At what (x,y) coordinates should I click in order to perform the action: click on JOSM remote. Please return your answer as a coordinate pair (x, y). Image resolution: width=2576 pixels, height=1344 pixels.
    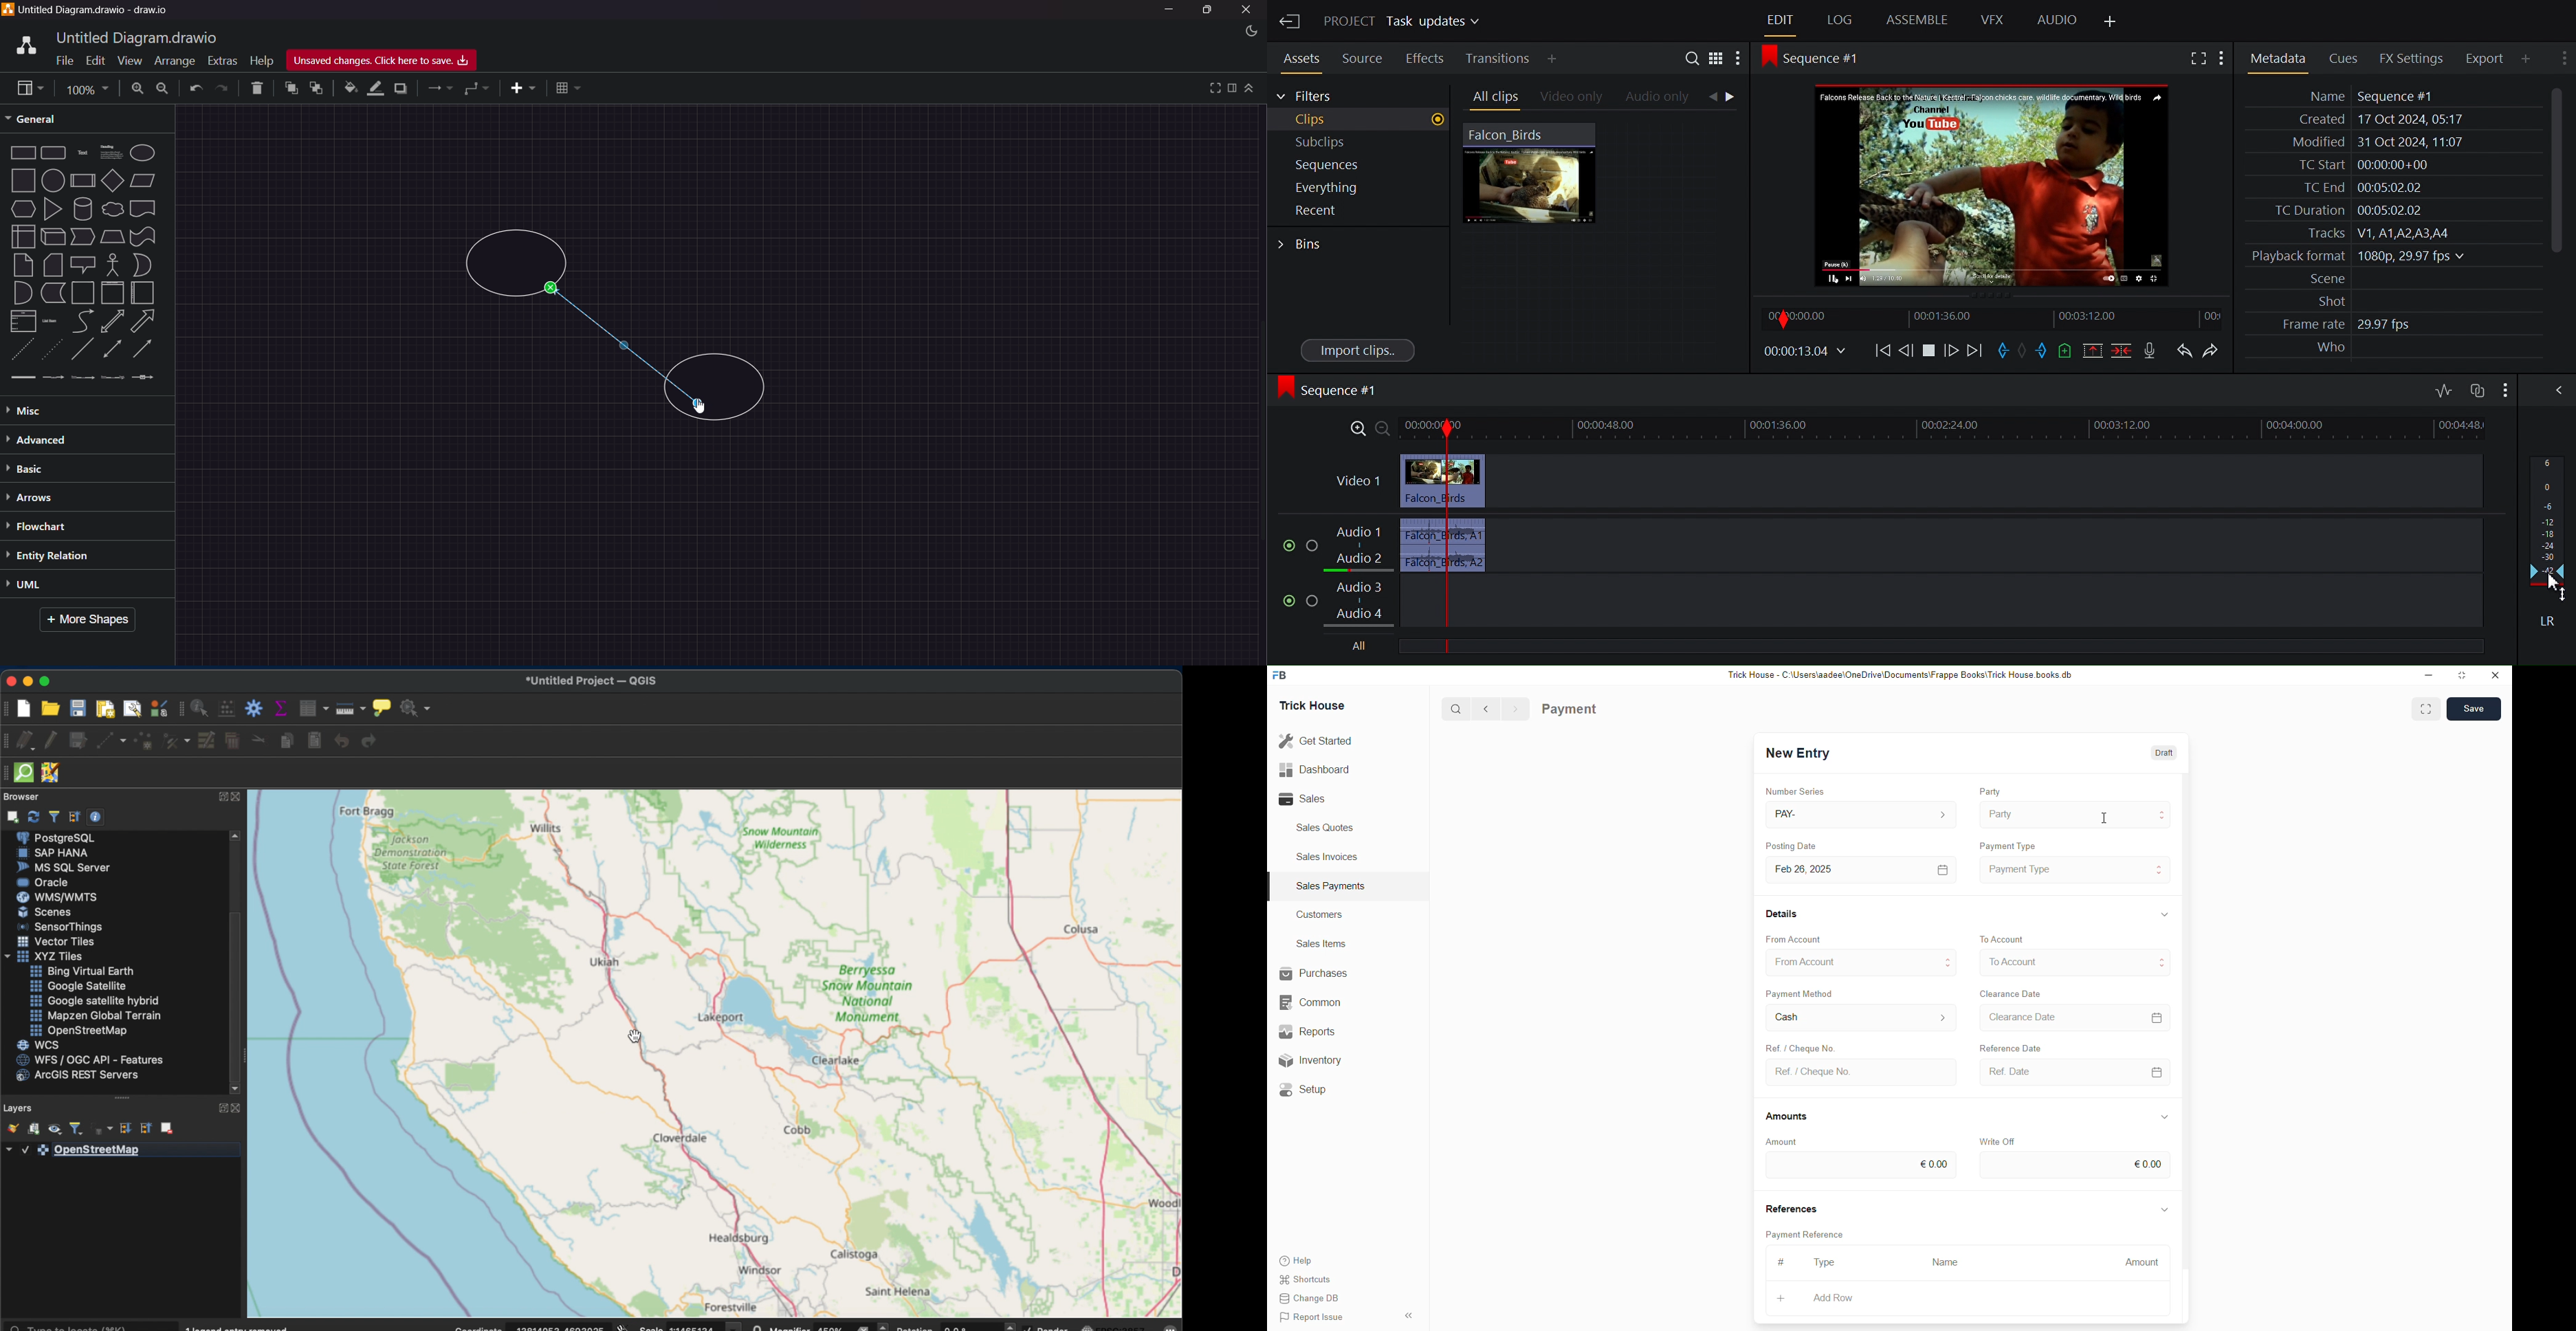
    Looking at the image, I should click on (50, 773).